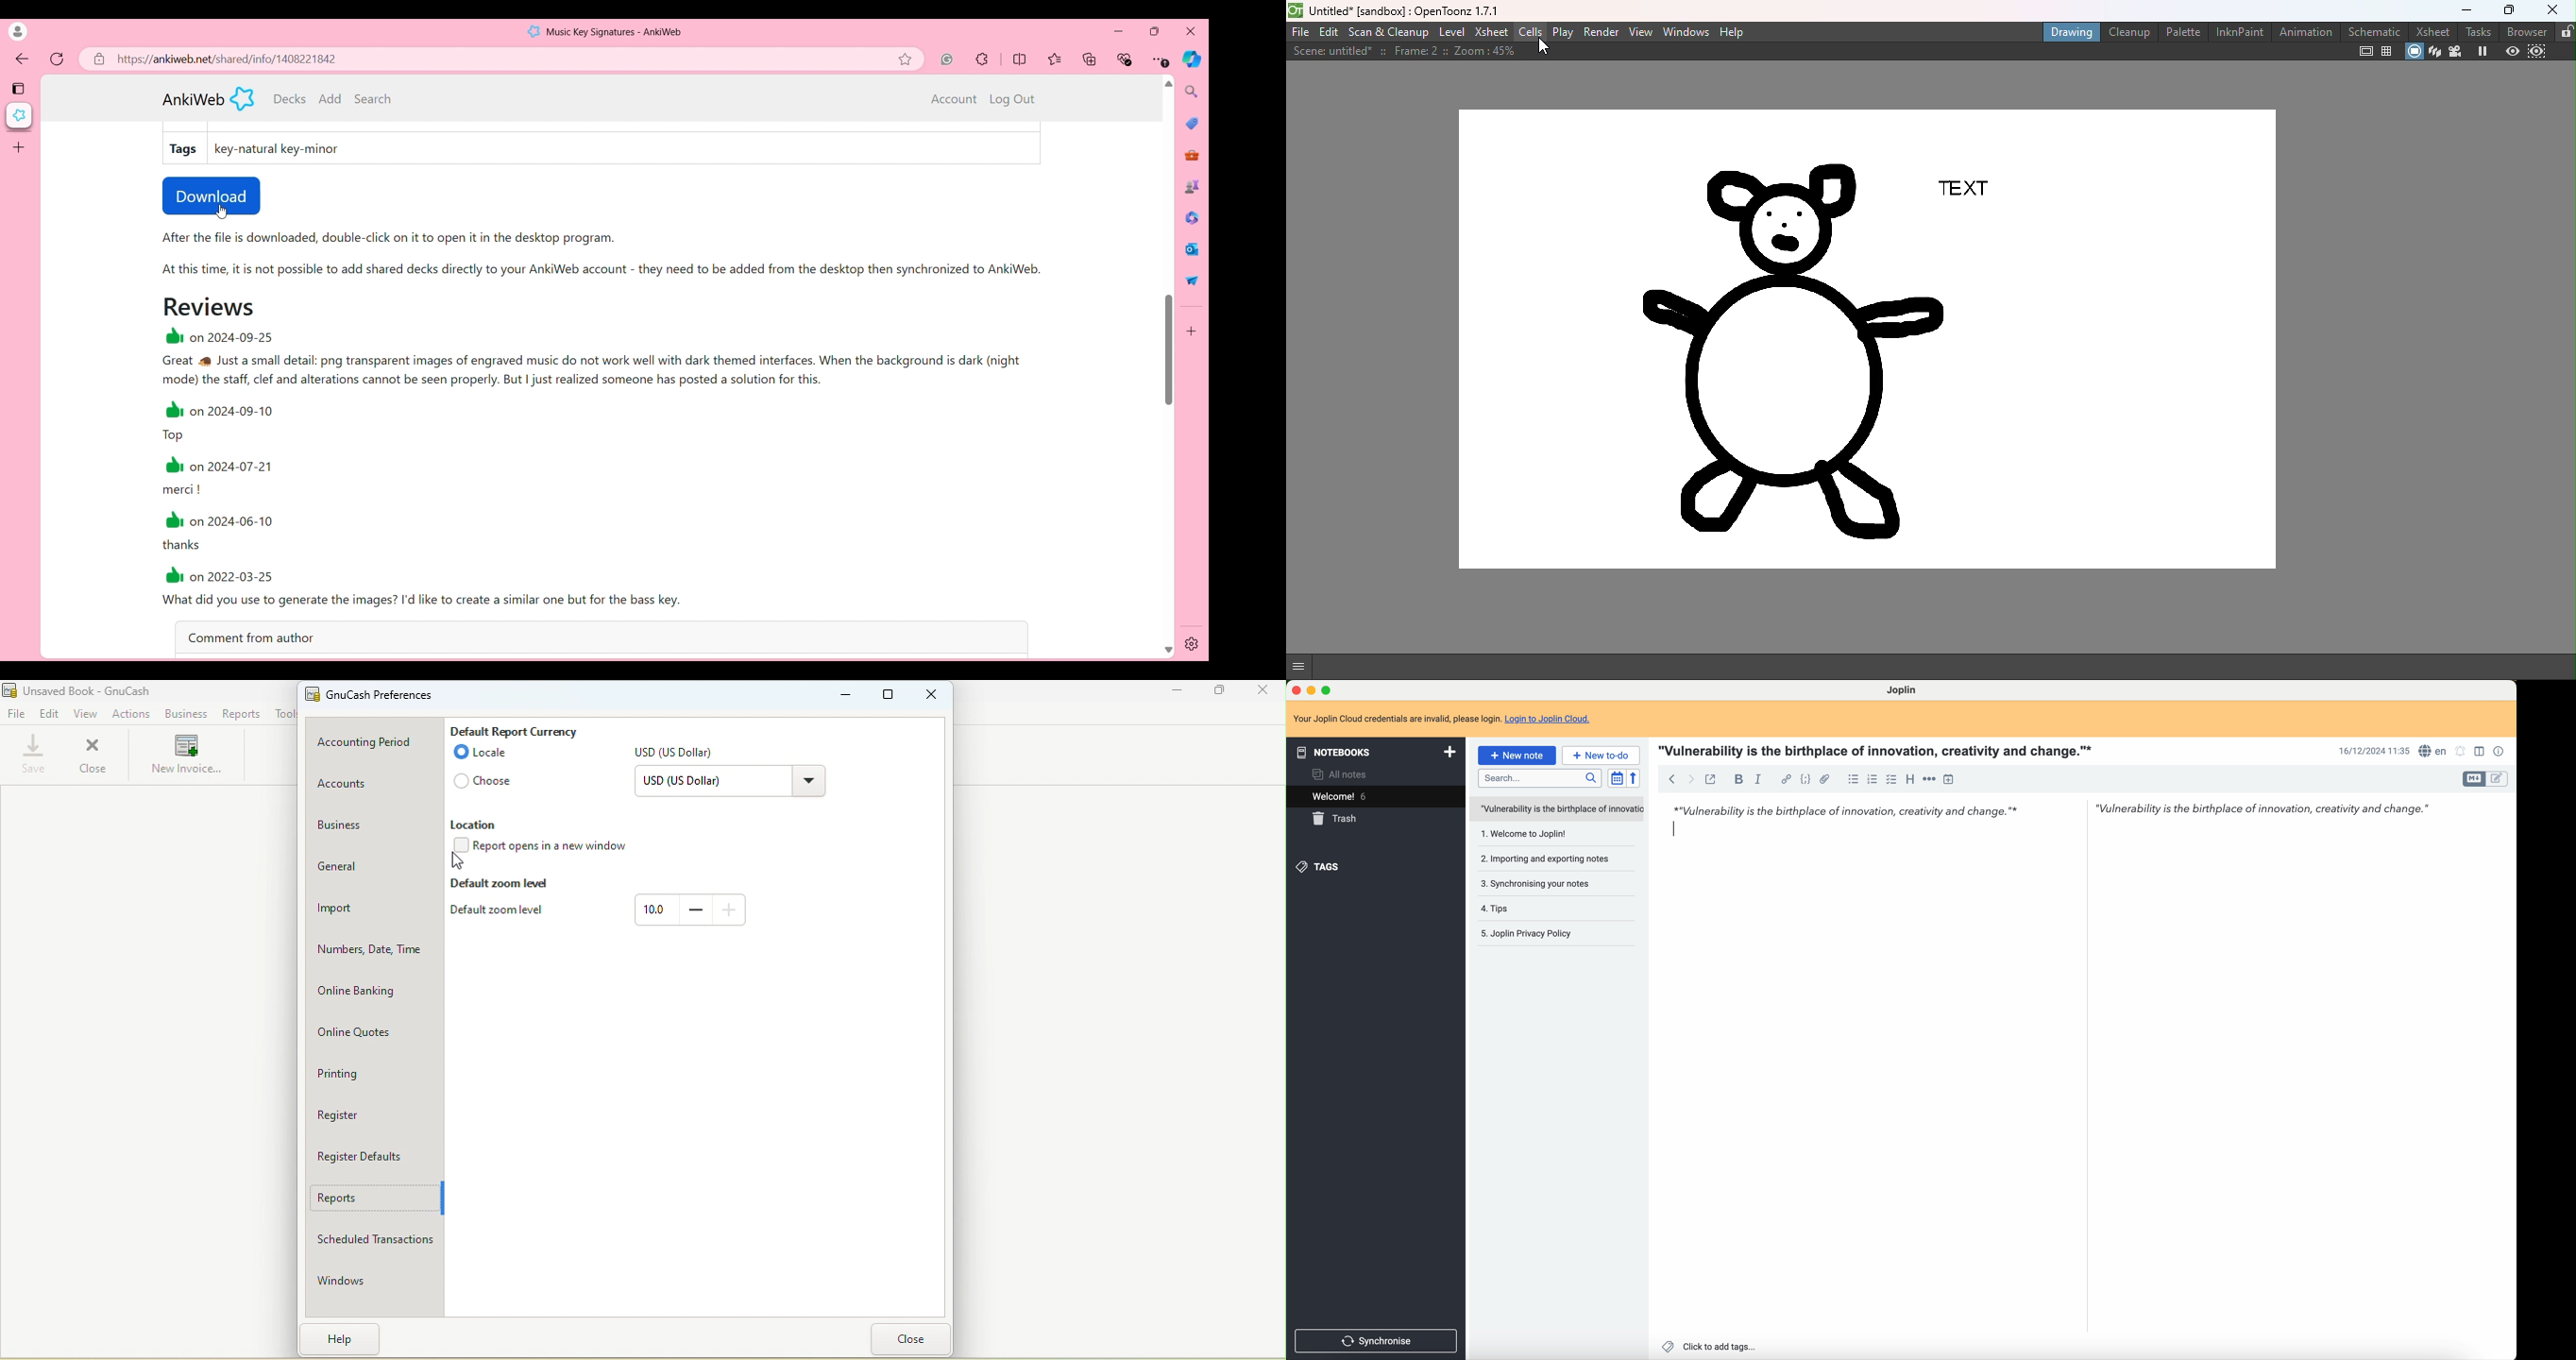  I want to click on Tools, so click(282, 713).